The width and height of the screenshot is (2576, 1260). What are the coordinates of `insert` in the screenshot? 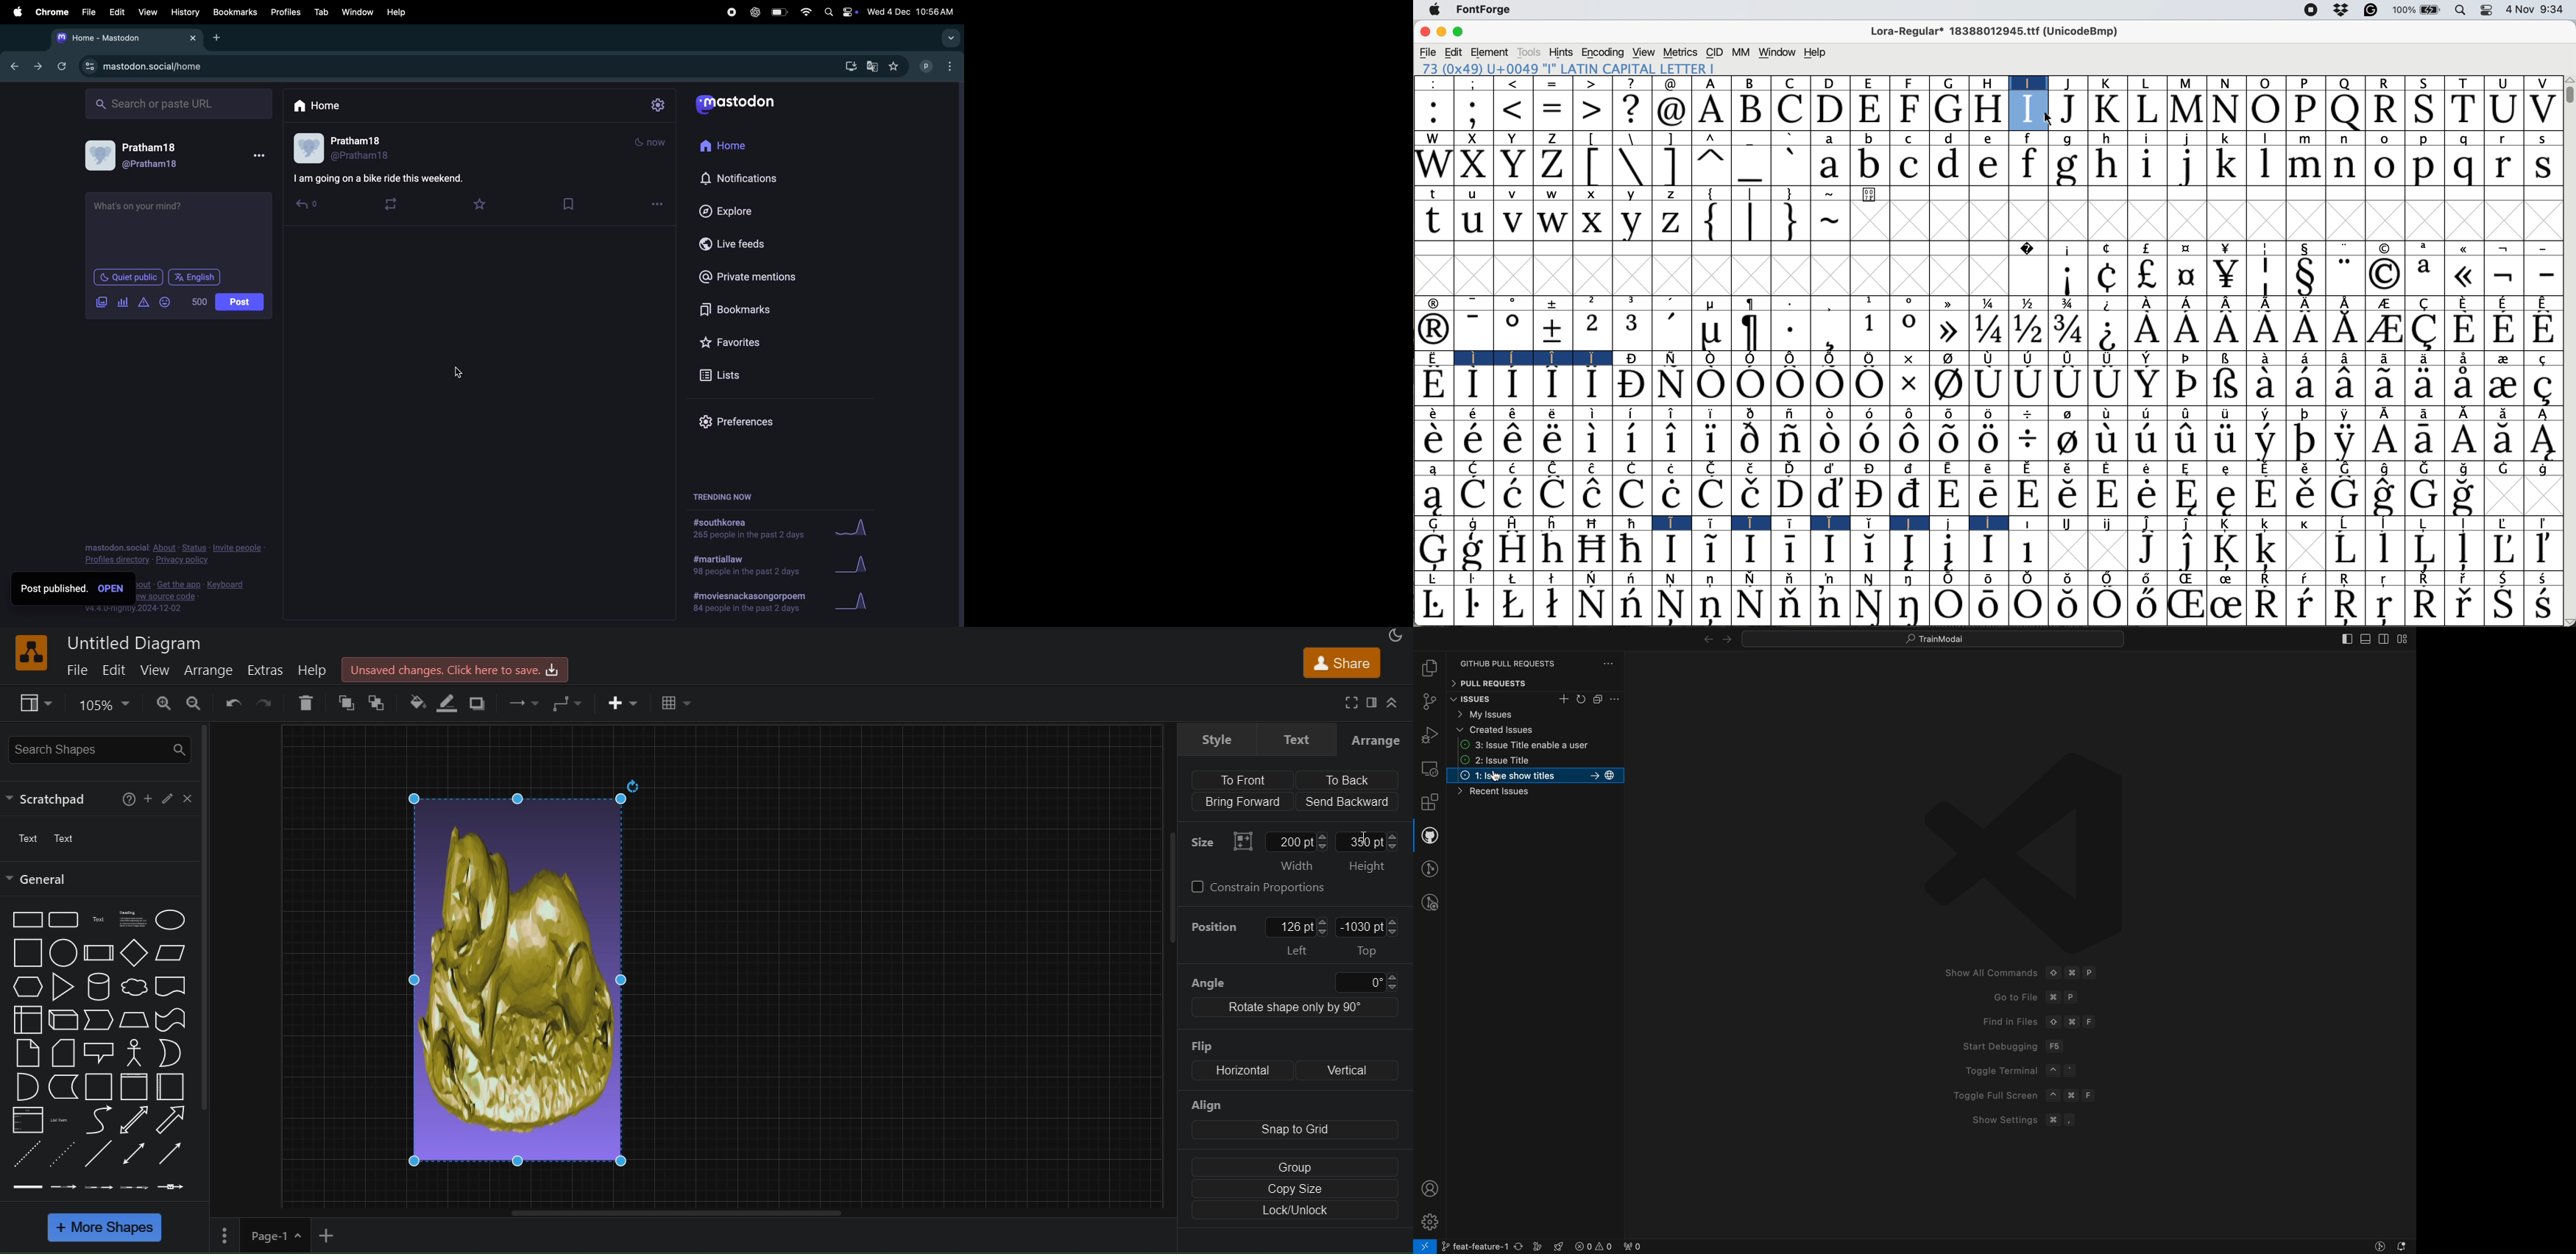 It's located at (623, 706).